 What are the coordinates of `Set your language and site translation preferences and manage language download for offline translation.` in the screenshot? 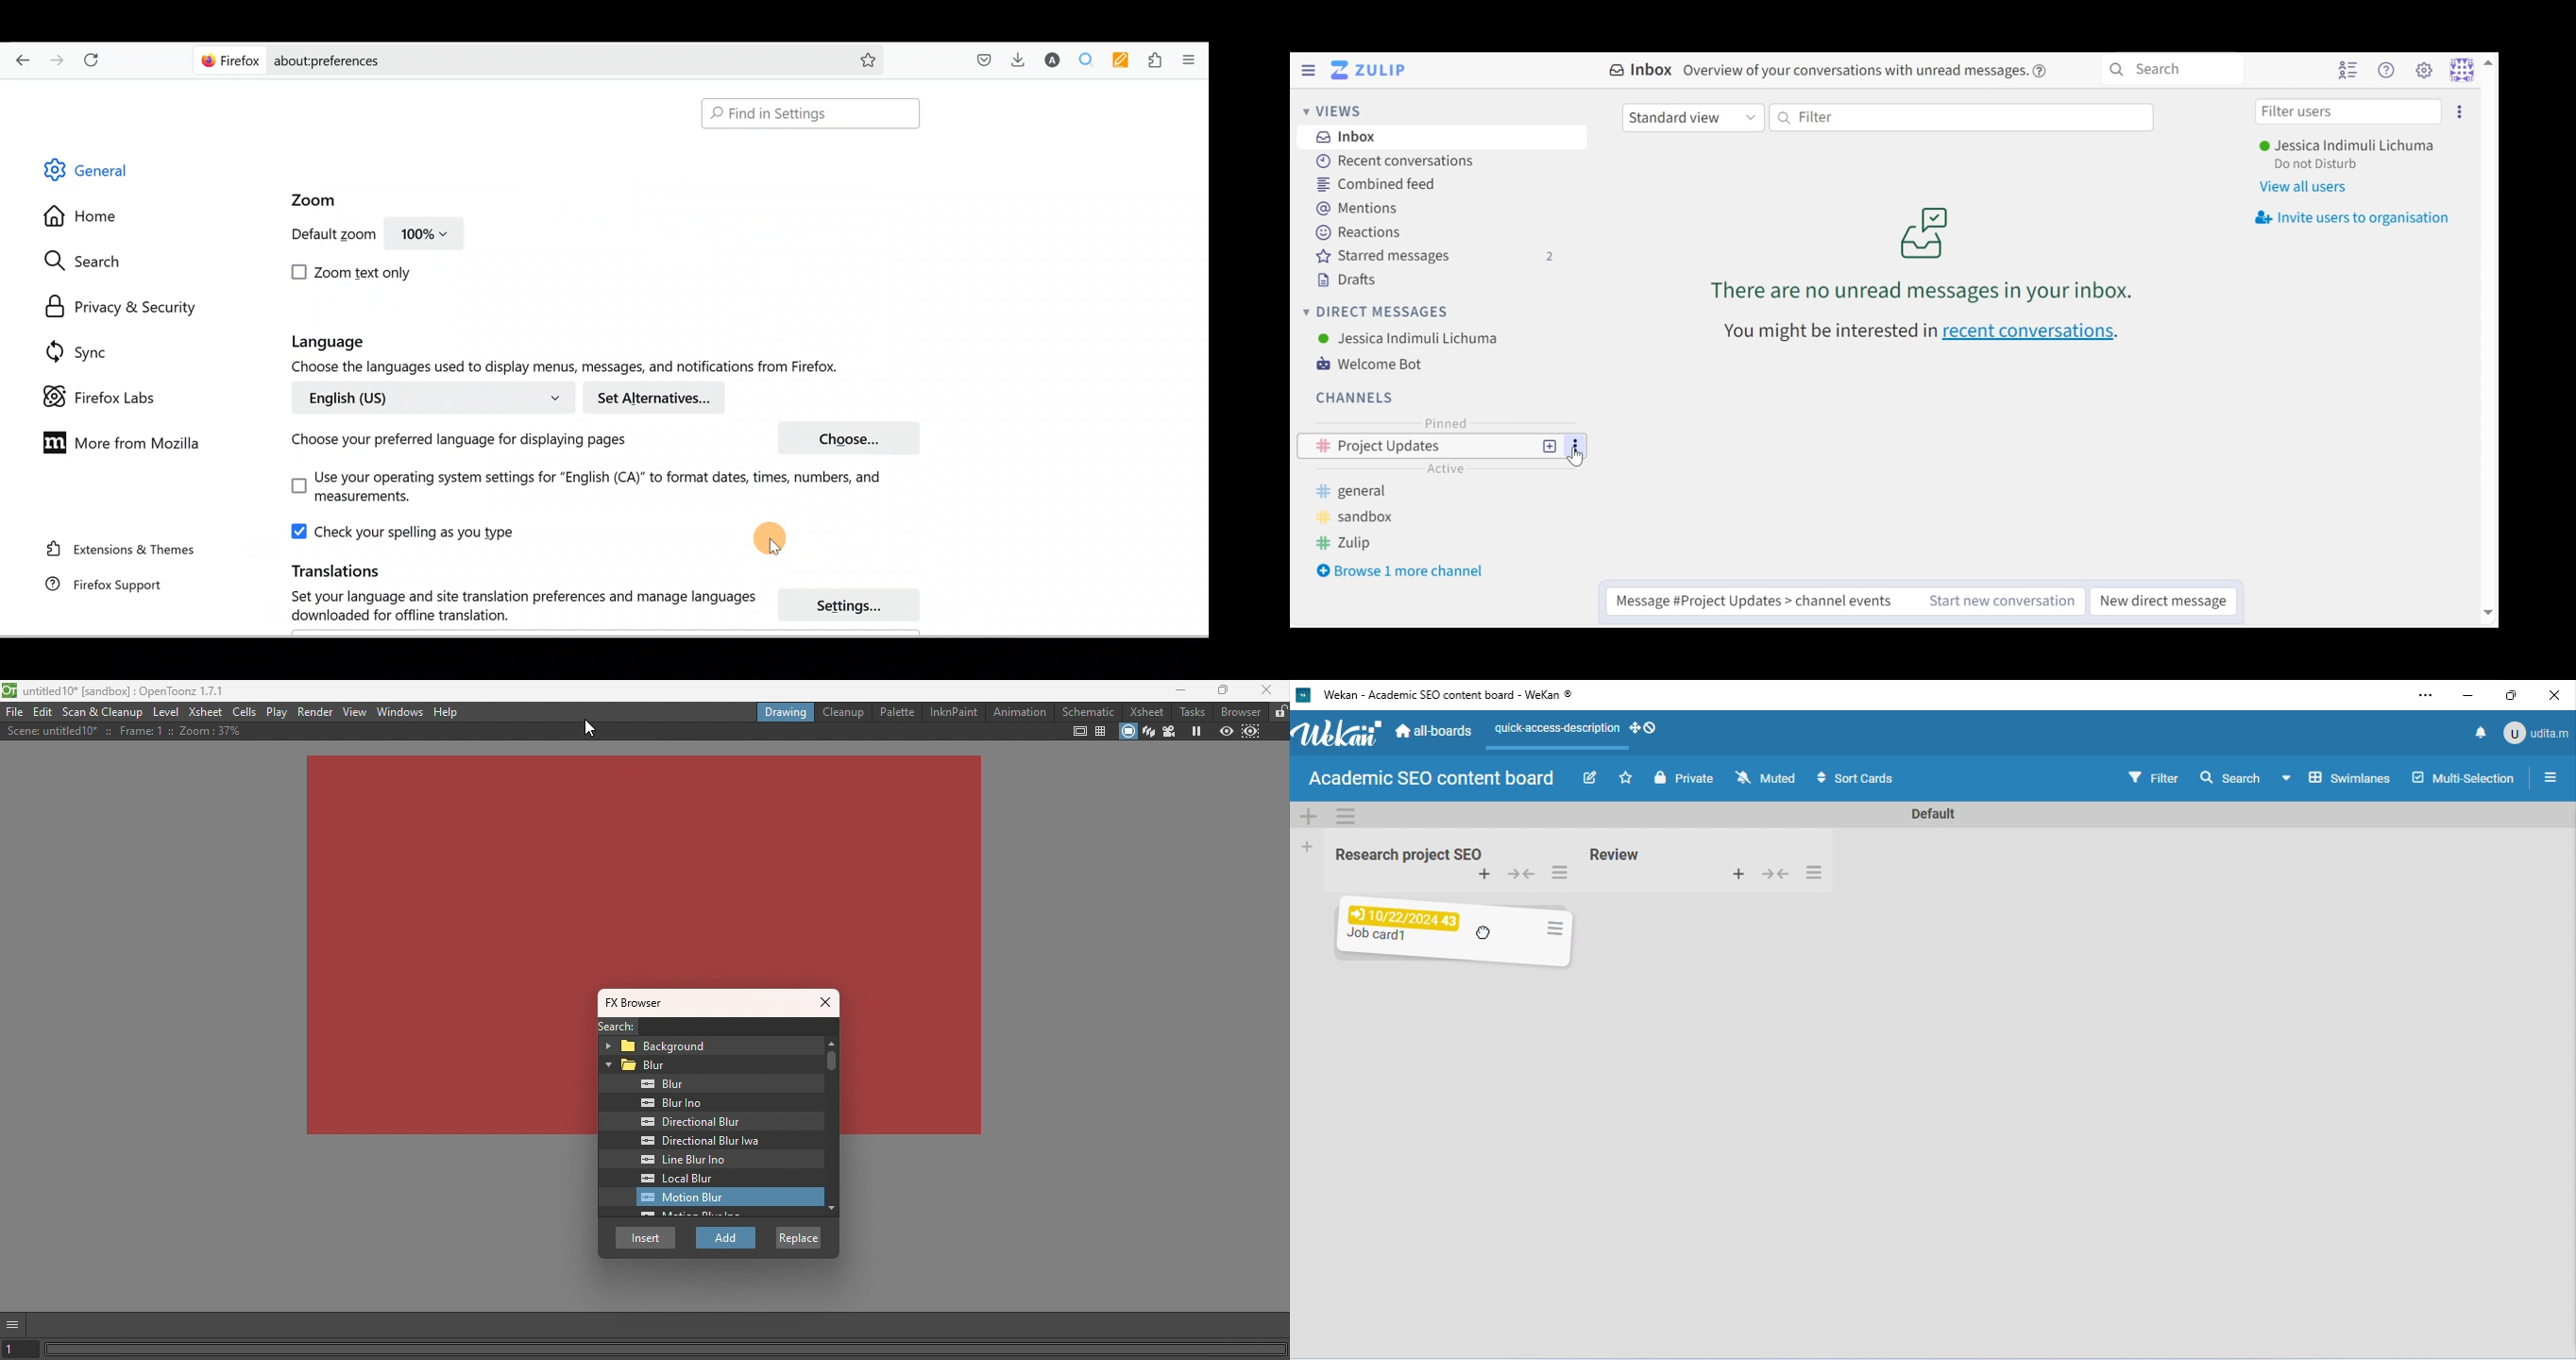 It's located at (511, 606).